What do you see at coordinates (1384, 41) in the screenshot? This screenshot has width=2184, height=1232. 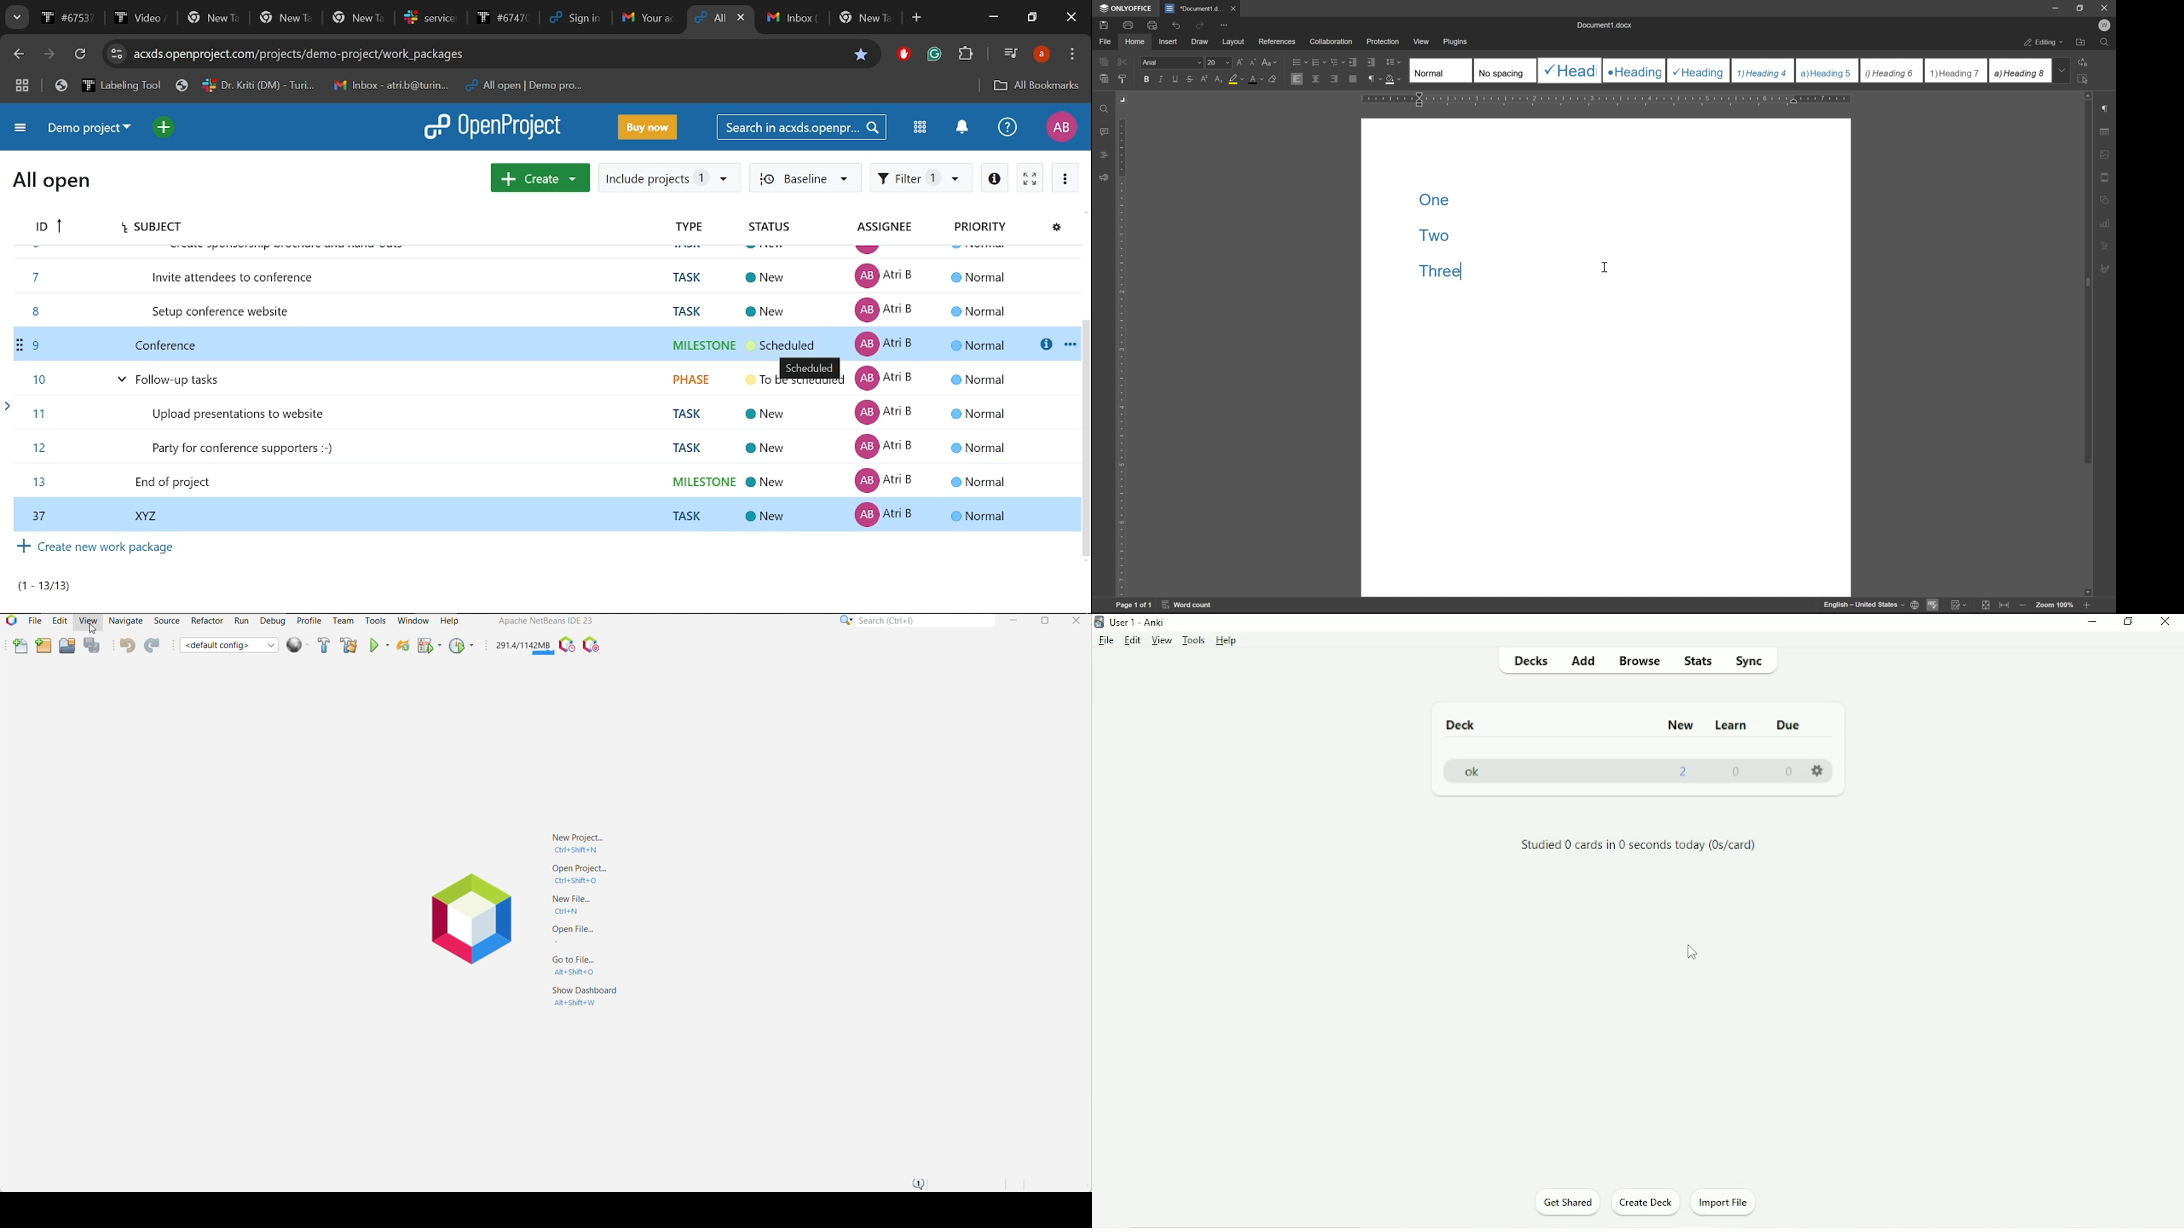 I see `protection` at bounding box center [1384, 41].